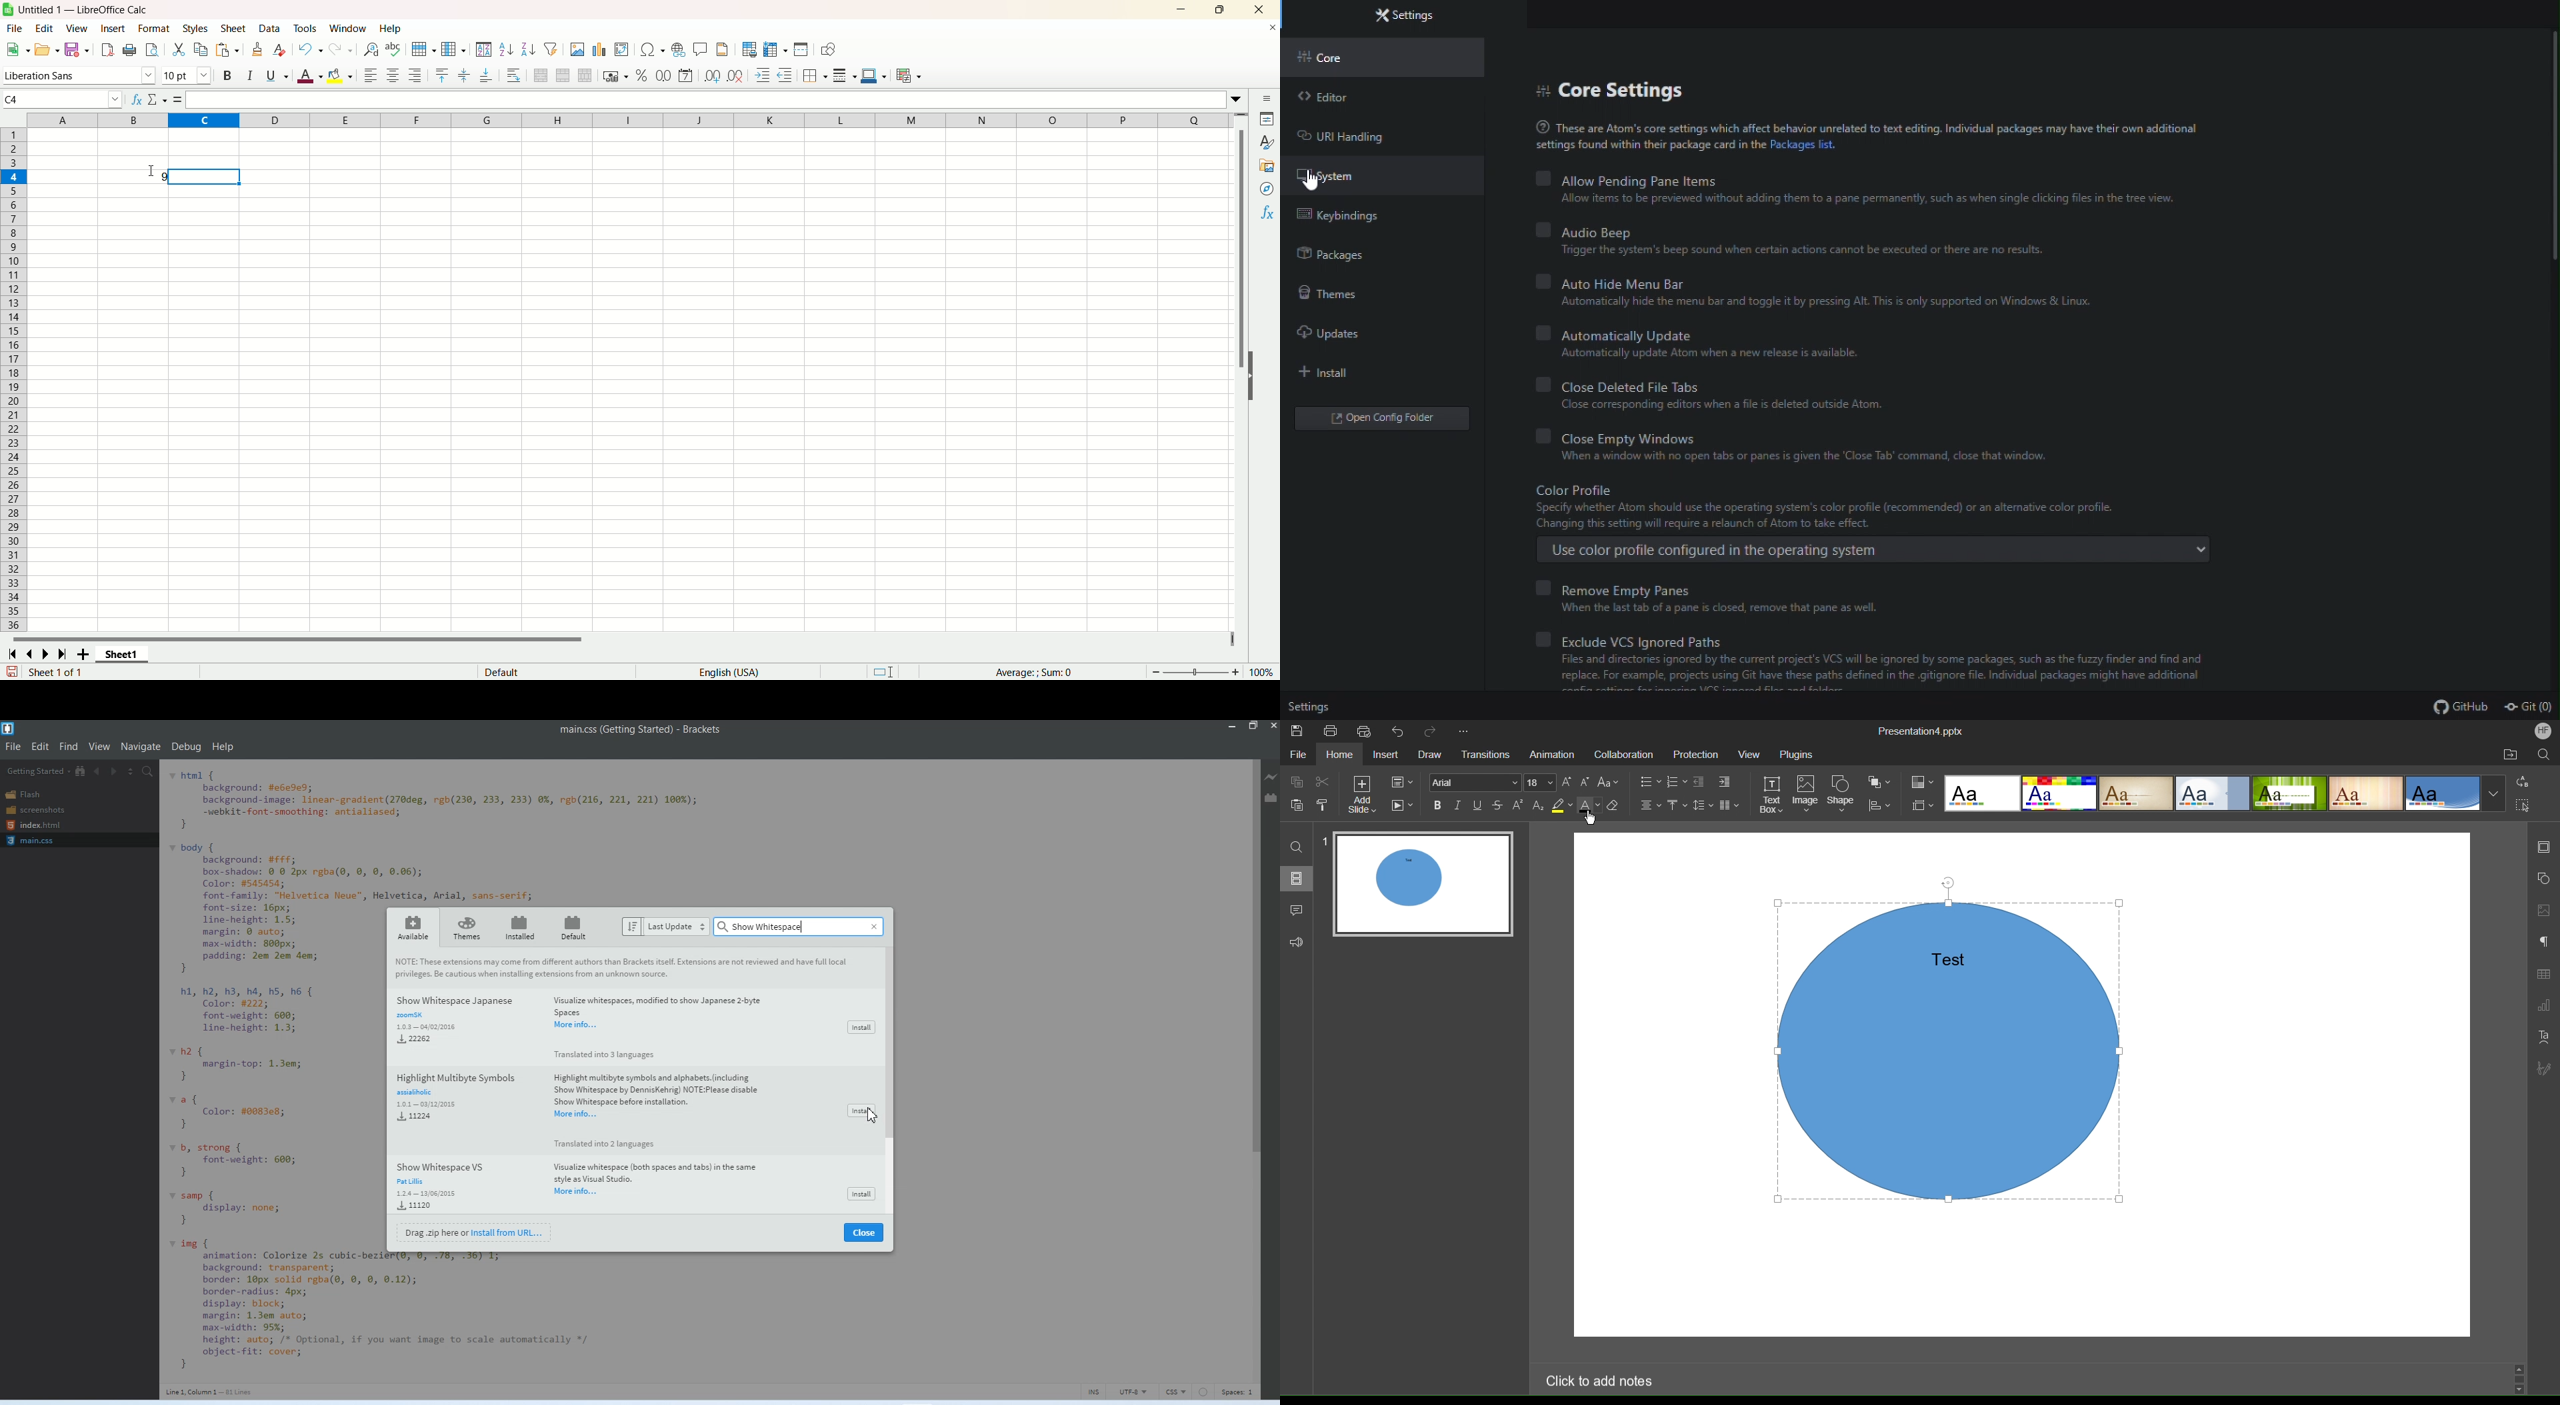  Describe the element at coordinates (2525, 805) in the screenshot. I see `Select All` at that location.